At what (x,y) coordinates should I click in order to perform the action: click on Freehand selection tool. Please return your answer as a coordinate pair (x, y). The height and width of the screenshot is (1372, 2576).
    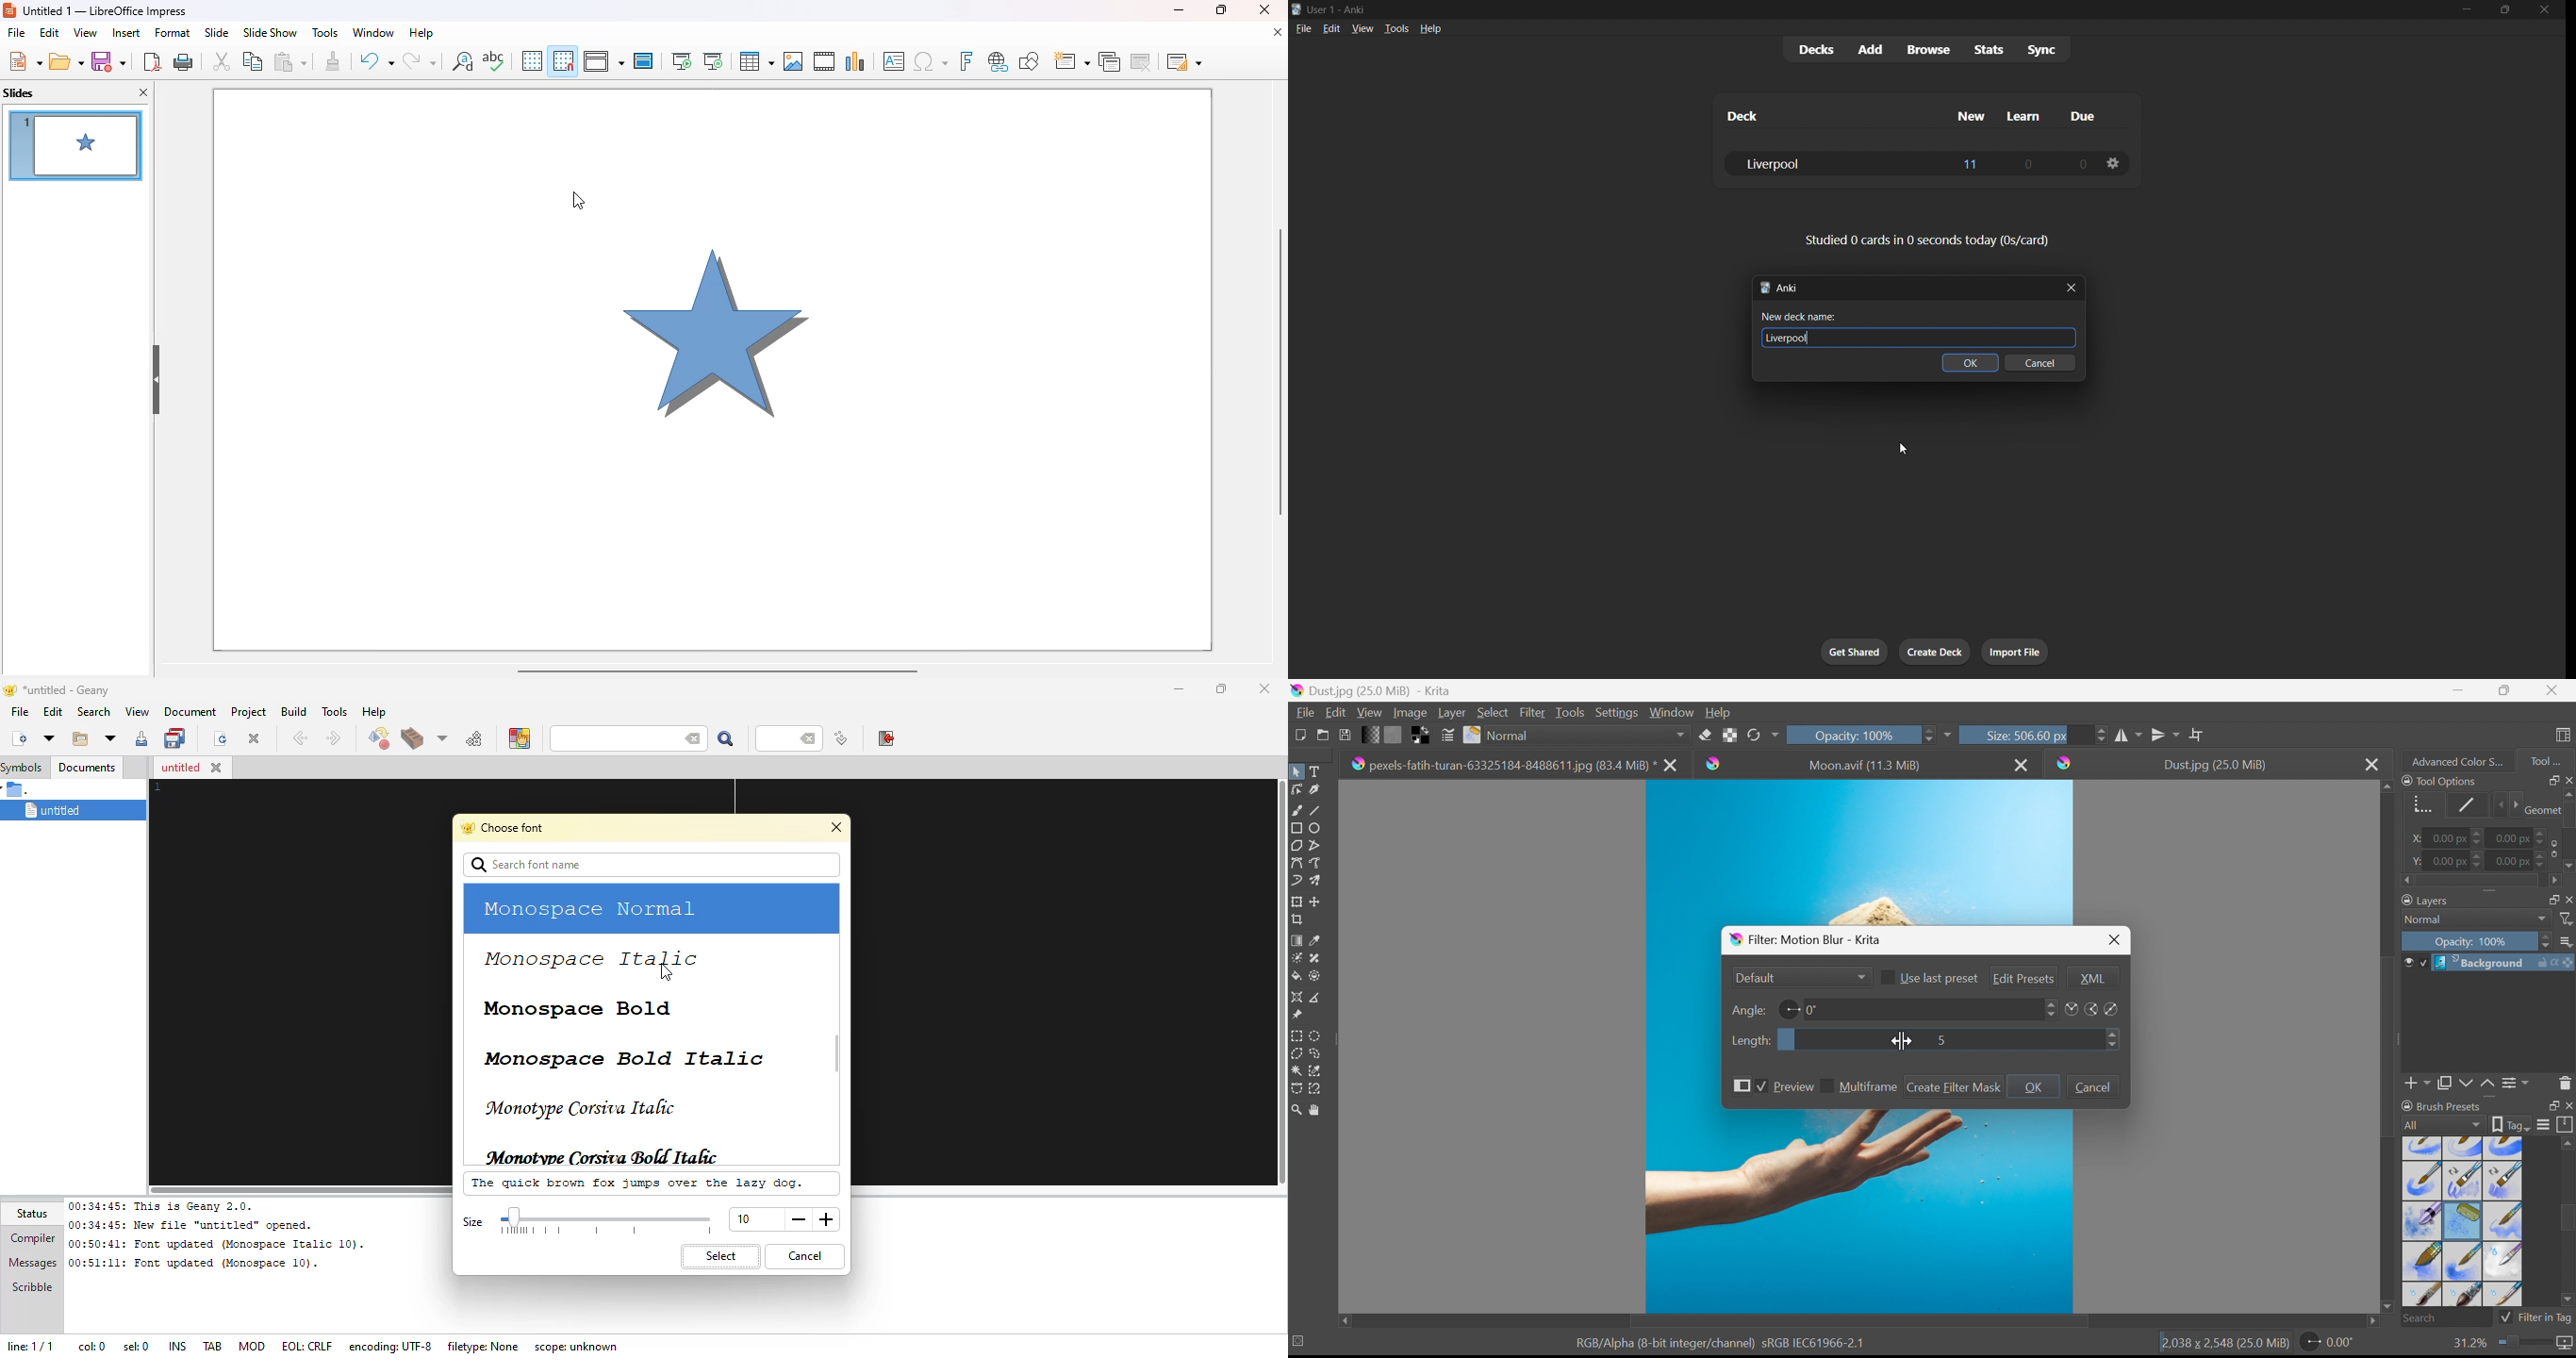
    Looking at the image, I should click on (1316, 1053).